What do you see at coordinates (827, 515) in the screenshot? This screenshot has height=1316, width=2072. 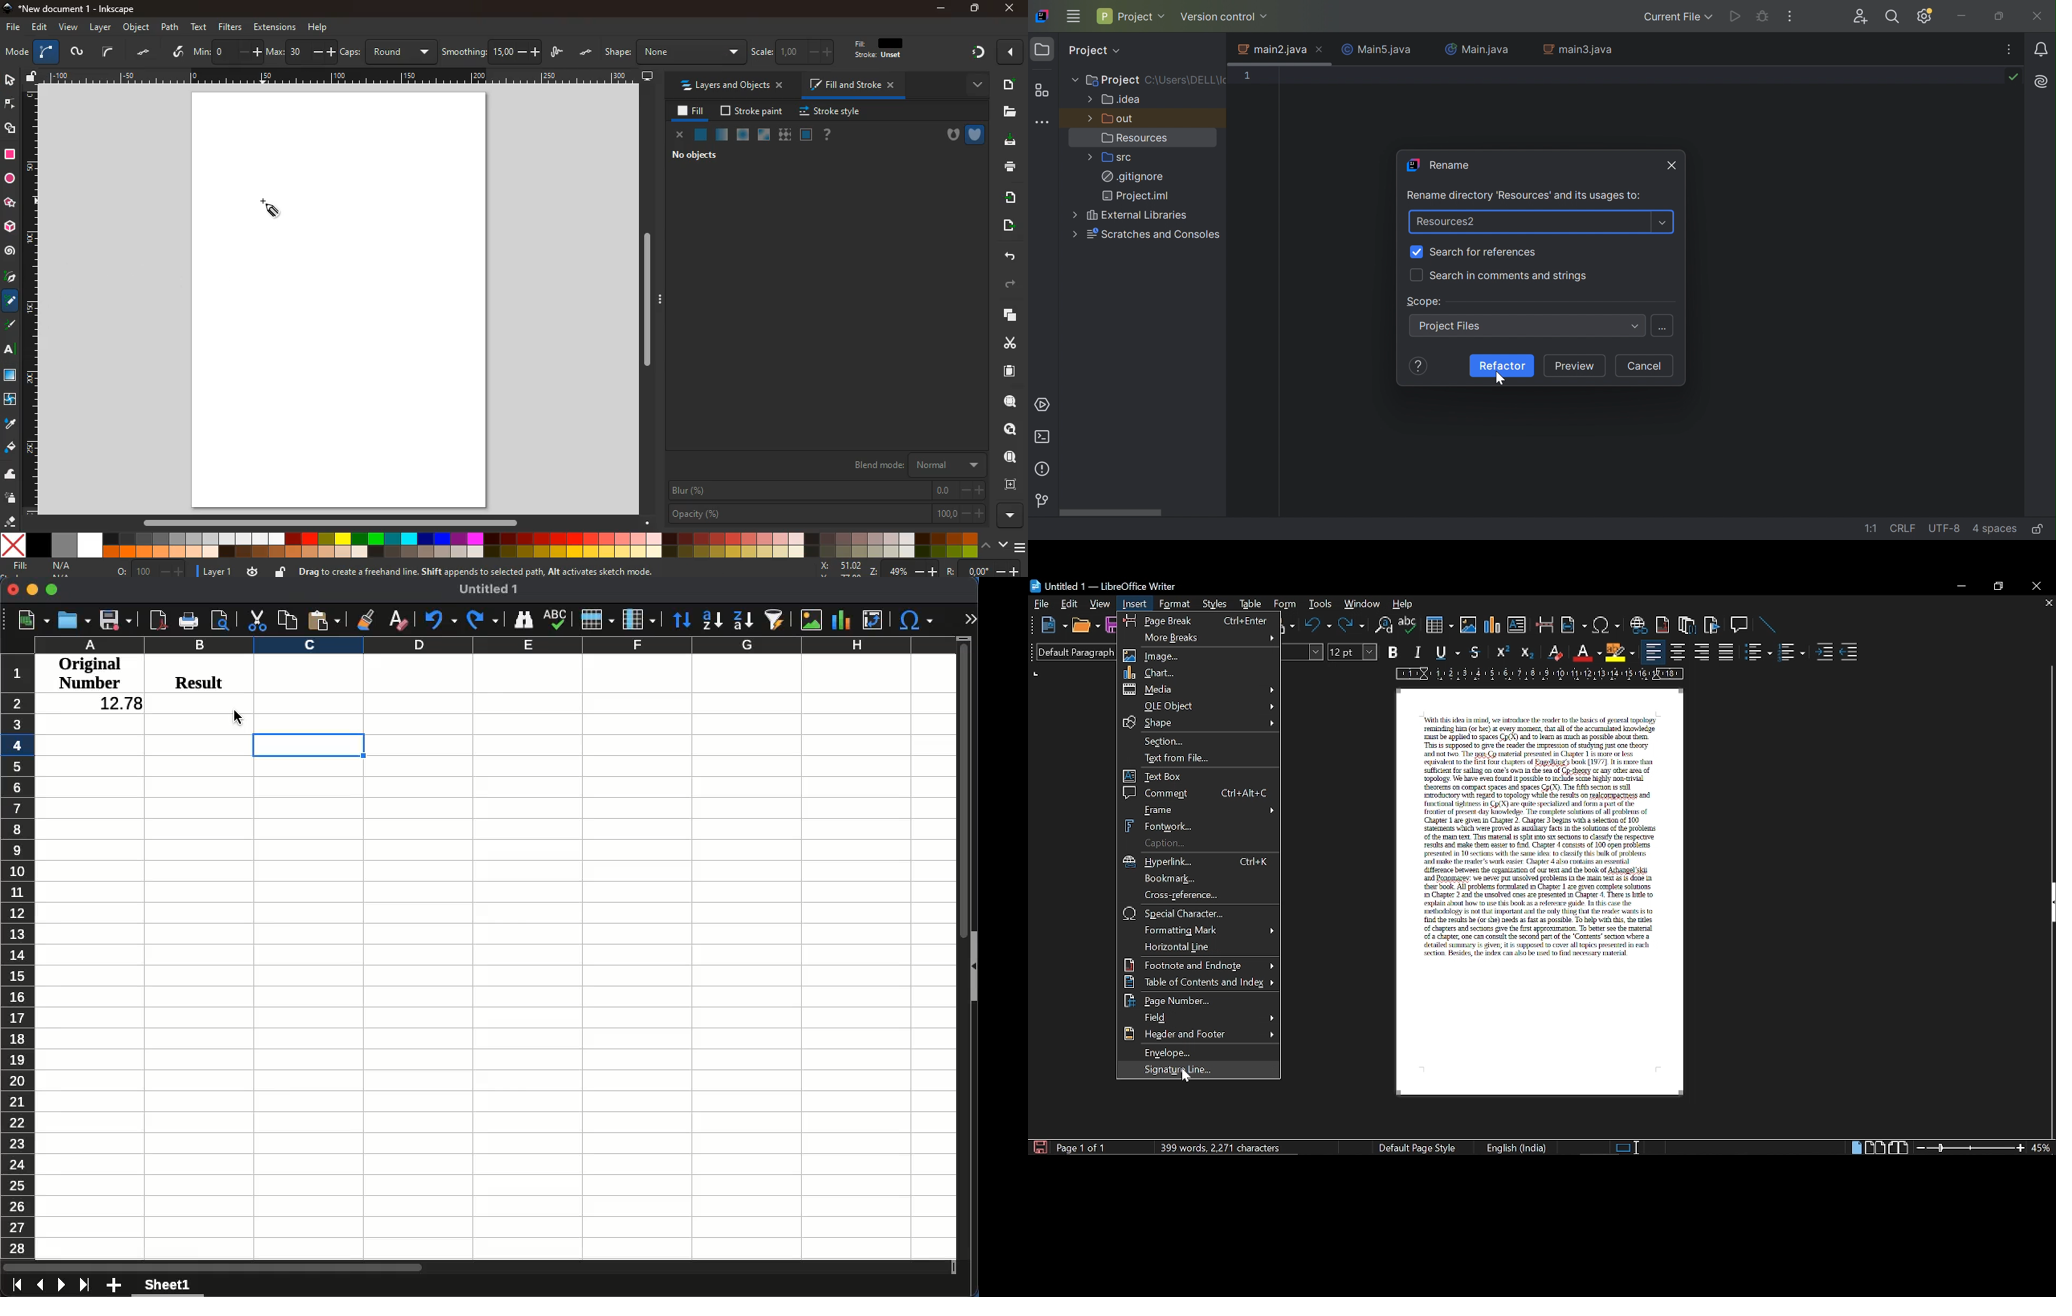 I see `opacity` at bounding box center [827, 515].